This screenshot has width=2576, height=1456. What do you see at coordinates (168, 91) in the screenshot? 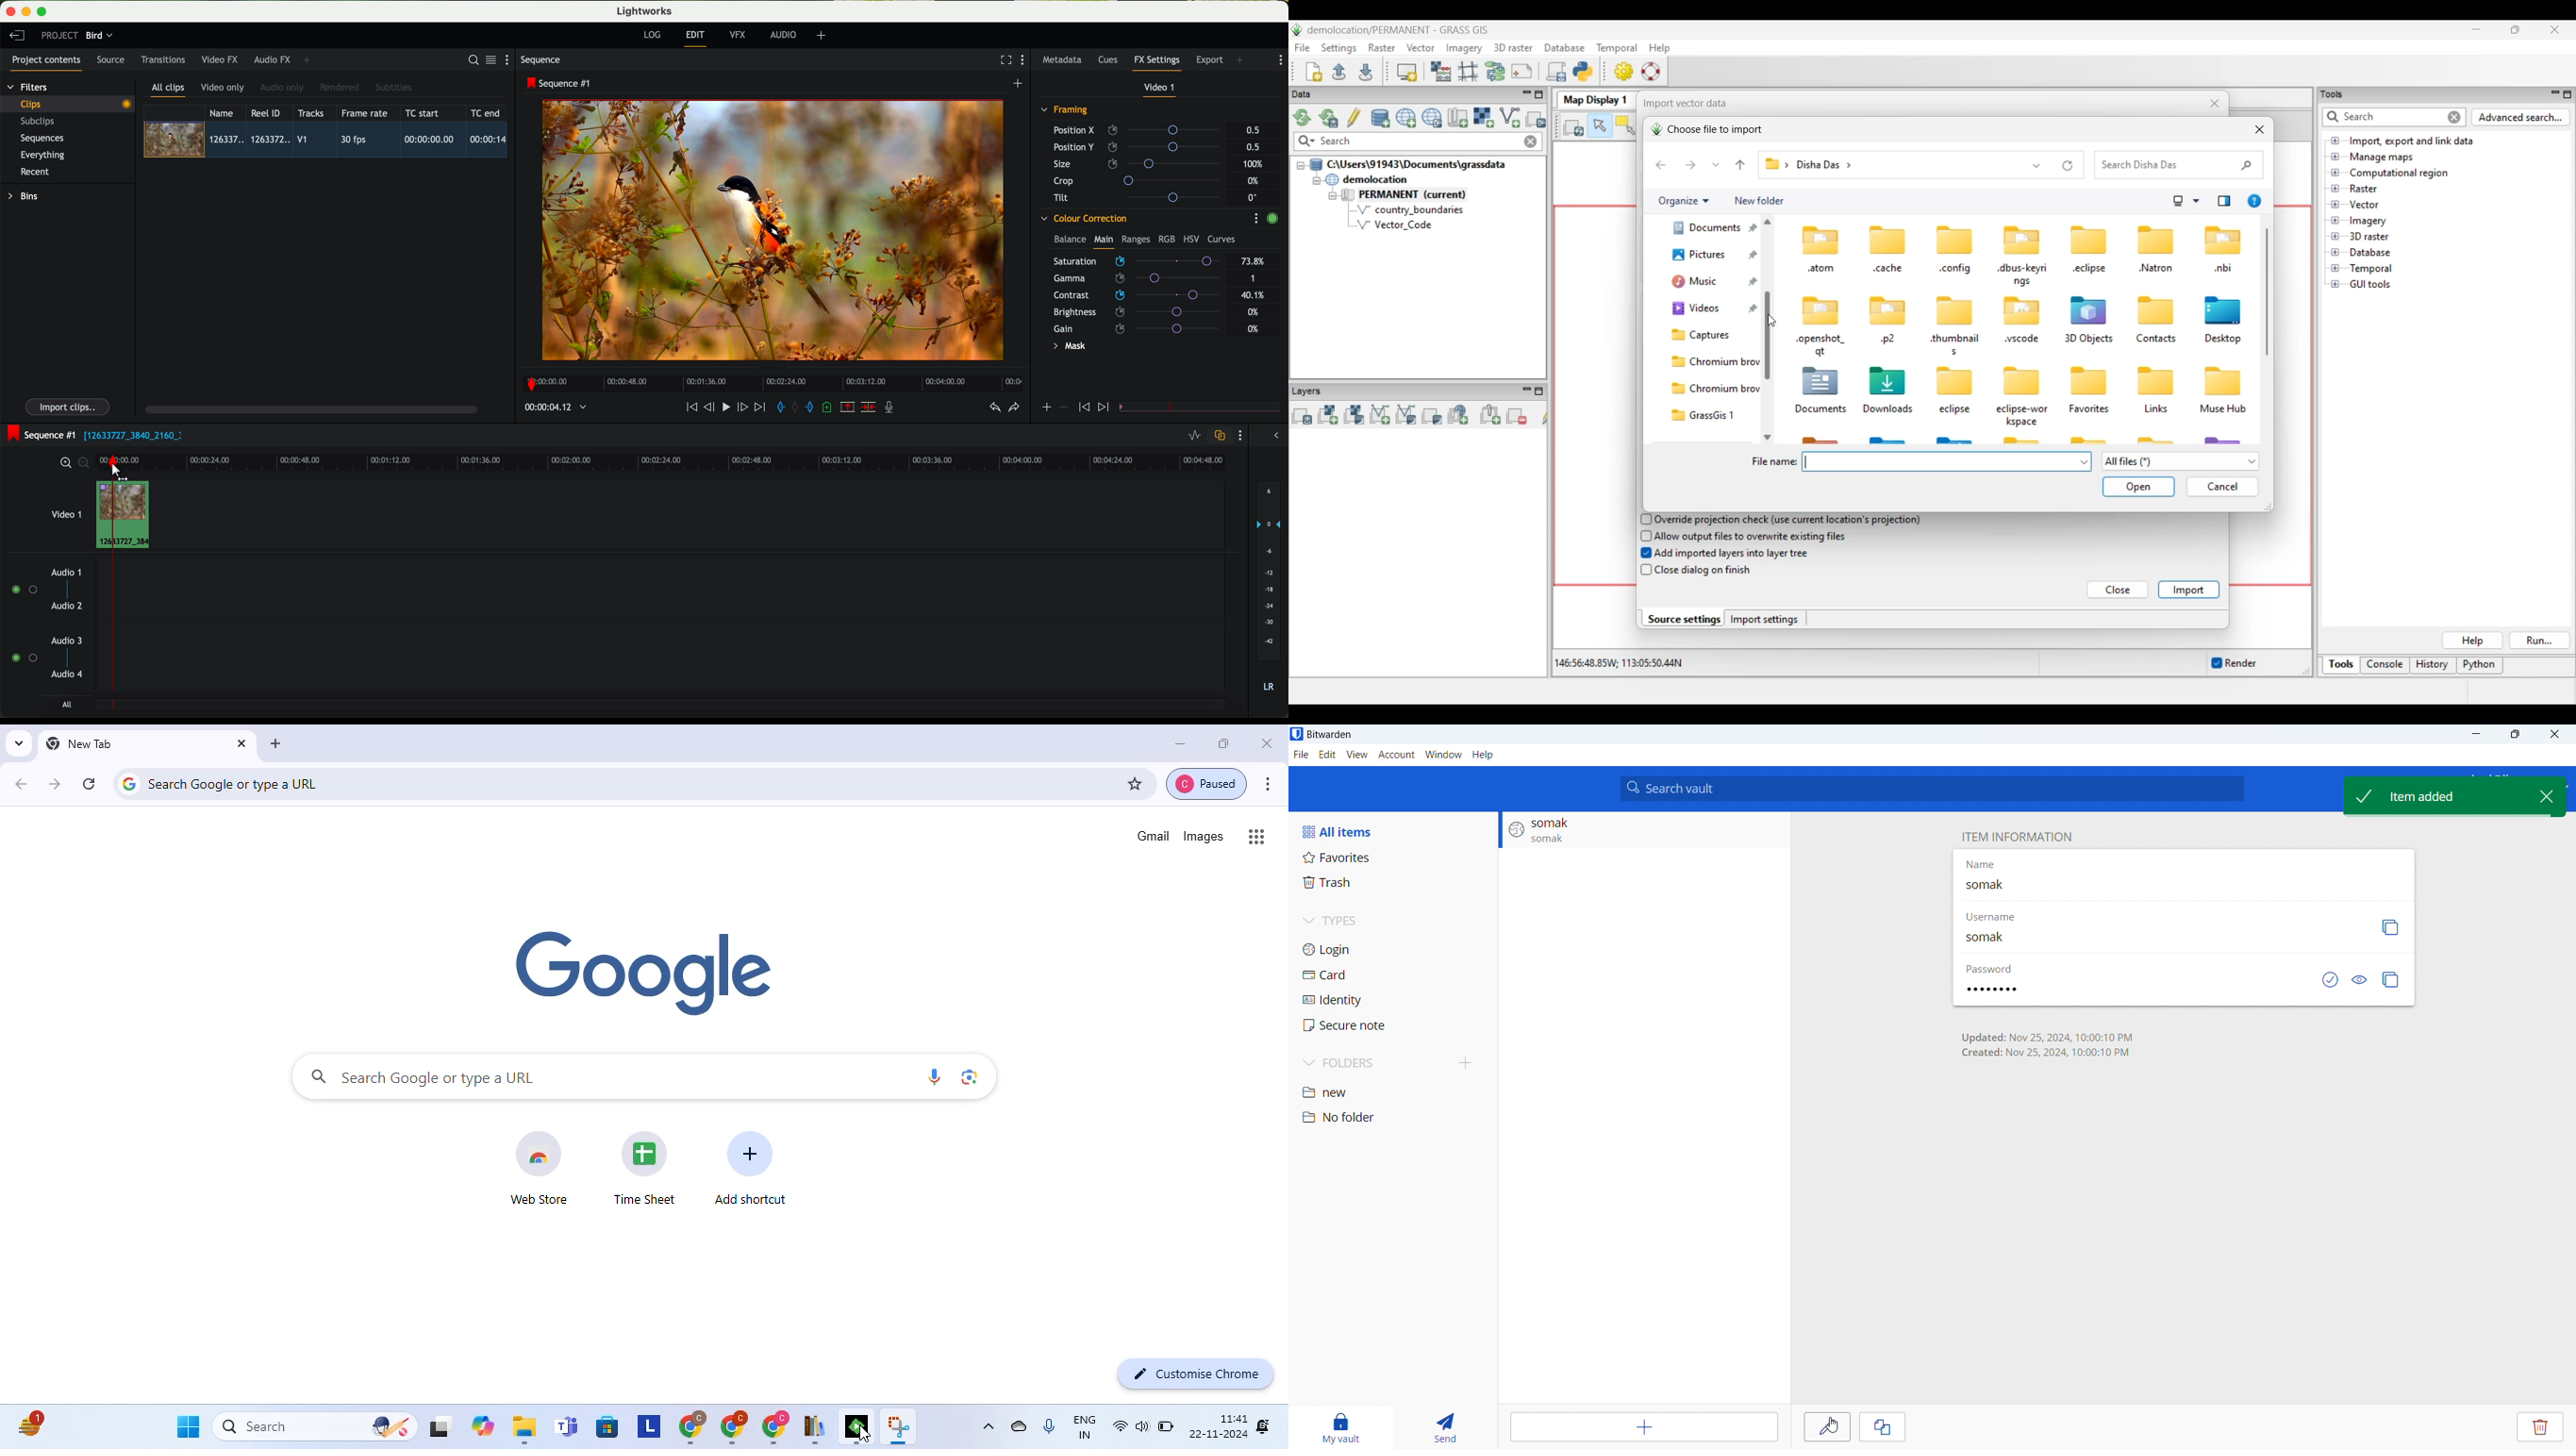
I see `all clips` at bounding box center [168, 91].